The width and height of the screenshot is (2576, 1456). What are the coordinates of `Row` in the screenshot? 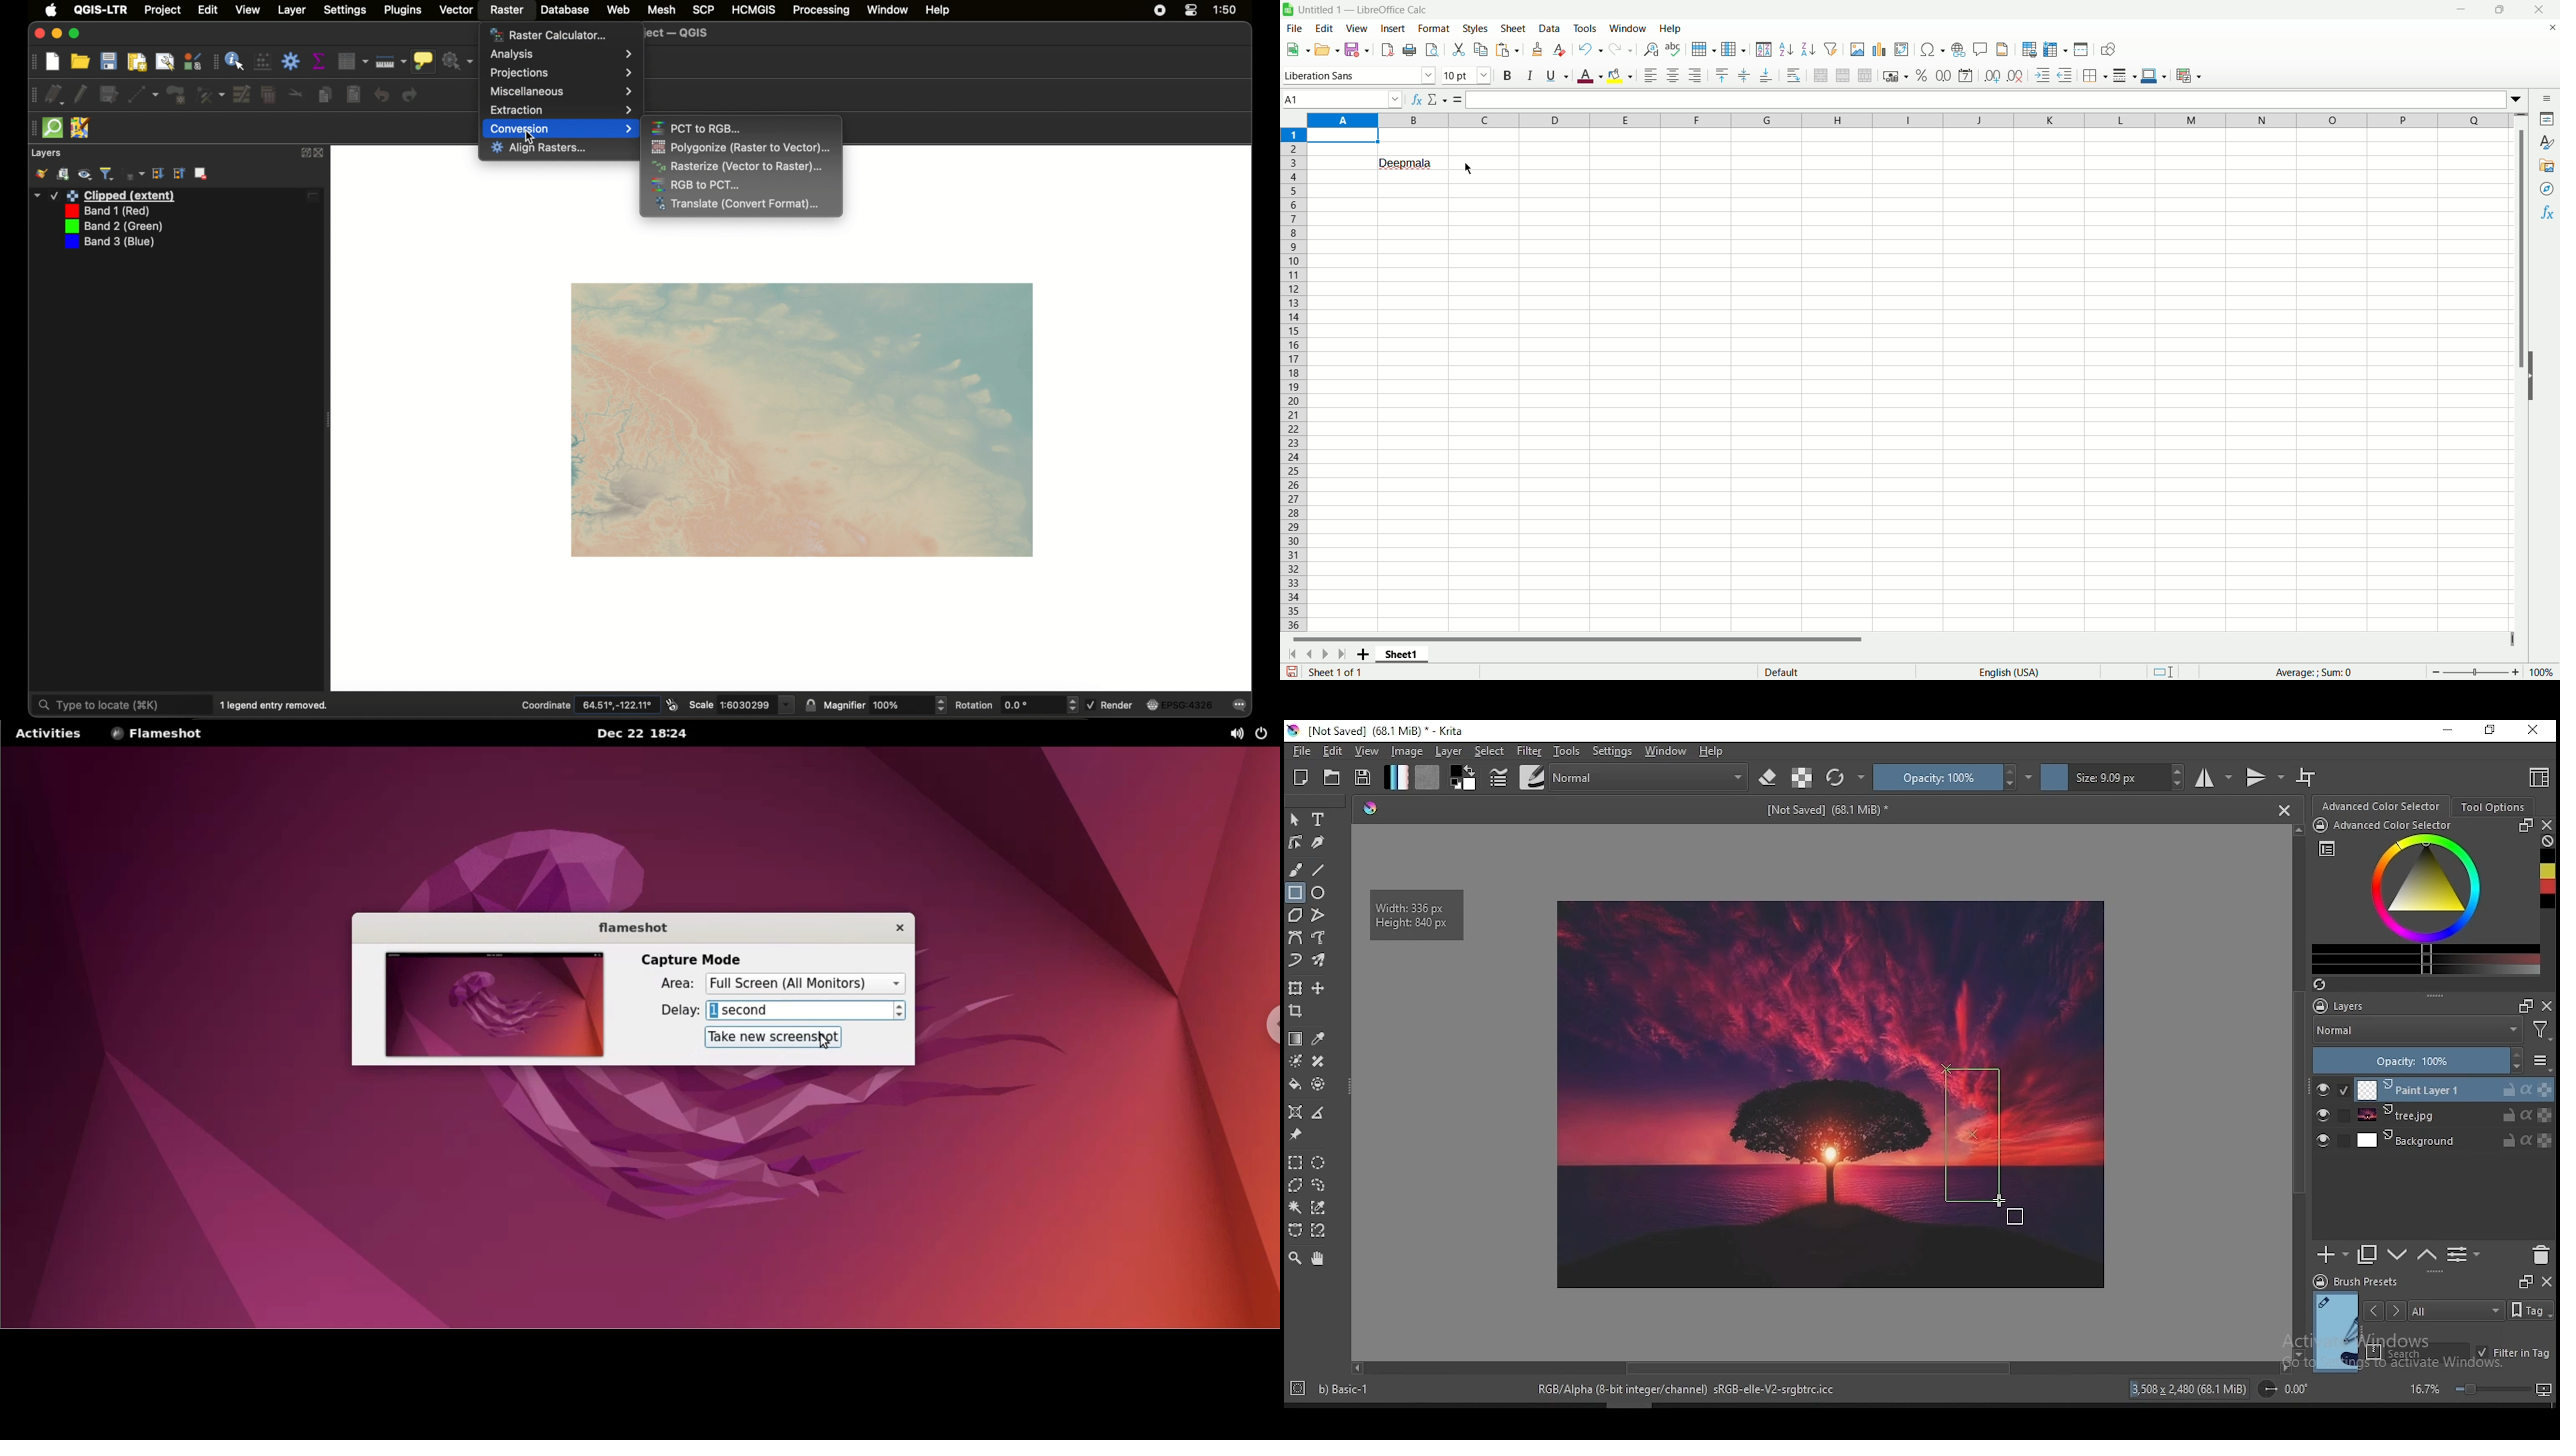 It's located at (1705, 49).